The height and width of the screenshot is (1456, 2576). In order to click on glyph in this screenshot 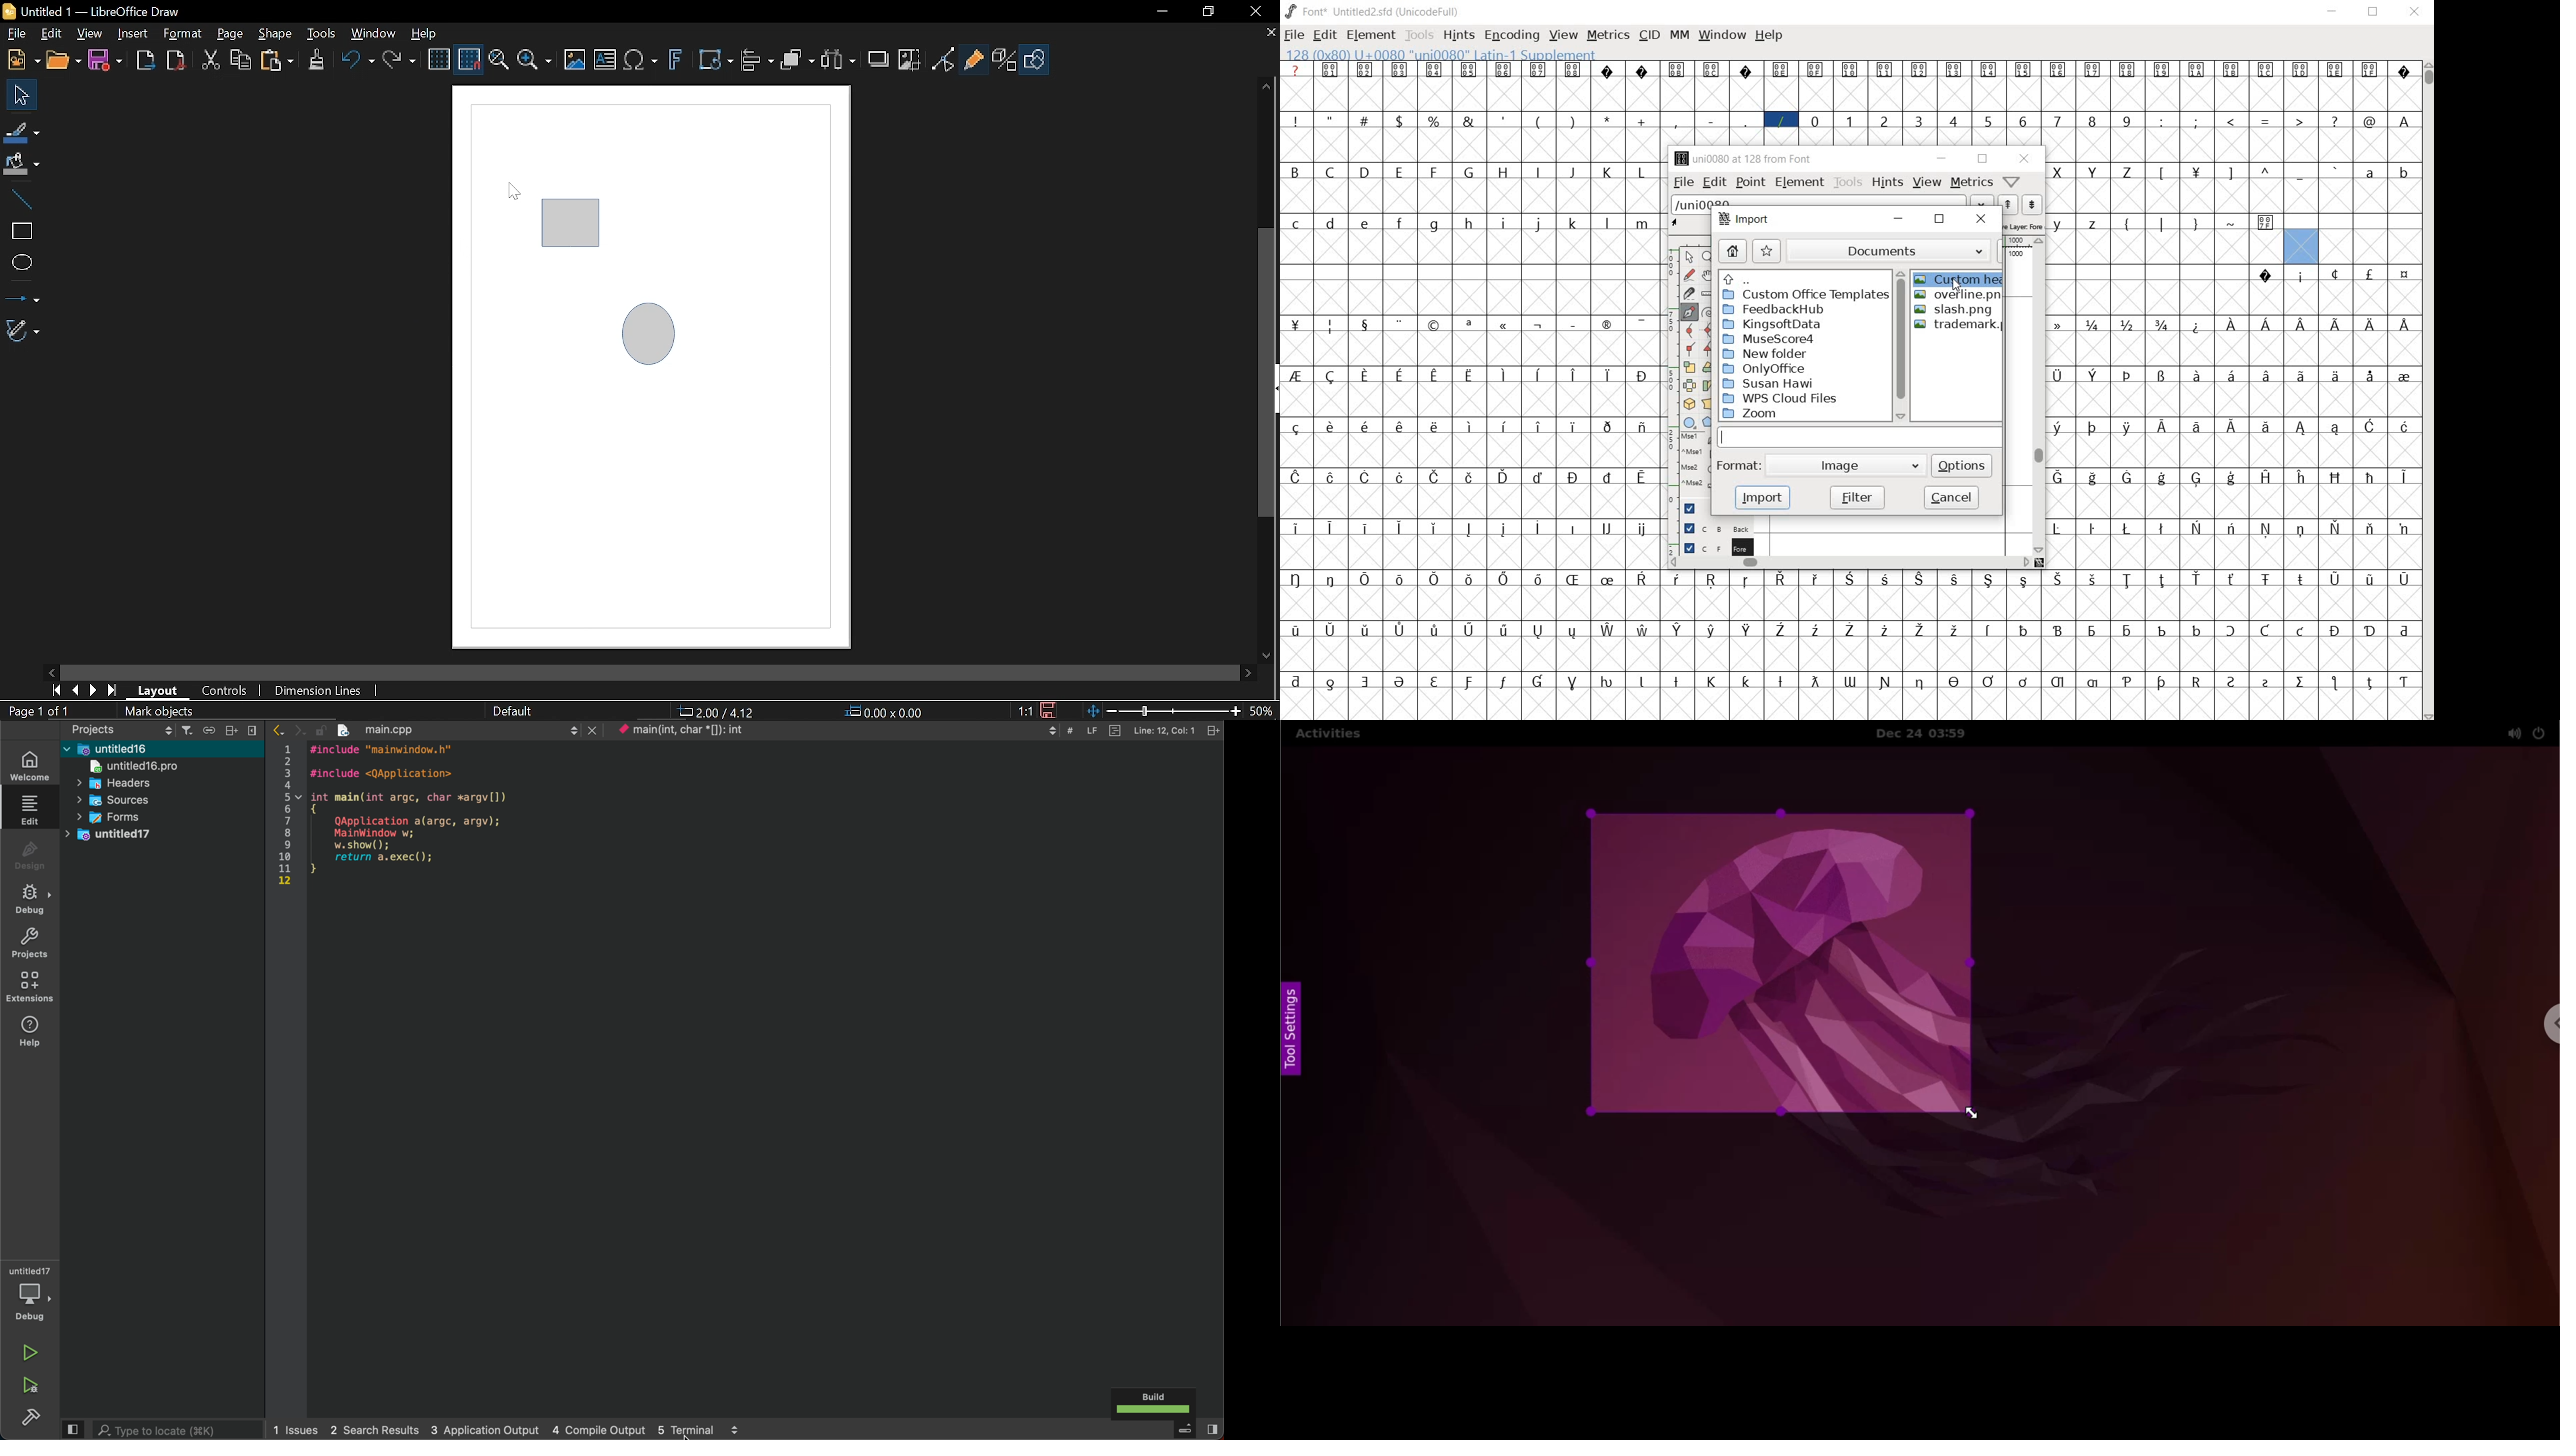, I will do `click(2093, 579)`.